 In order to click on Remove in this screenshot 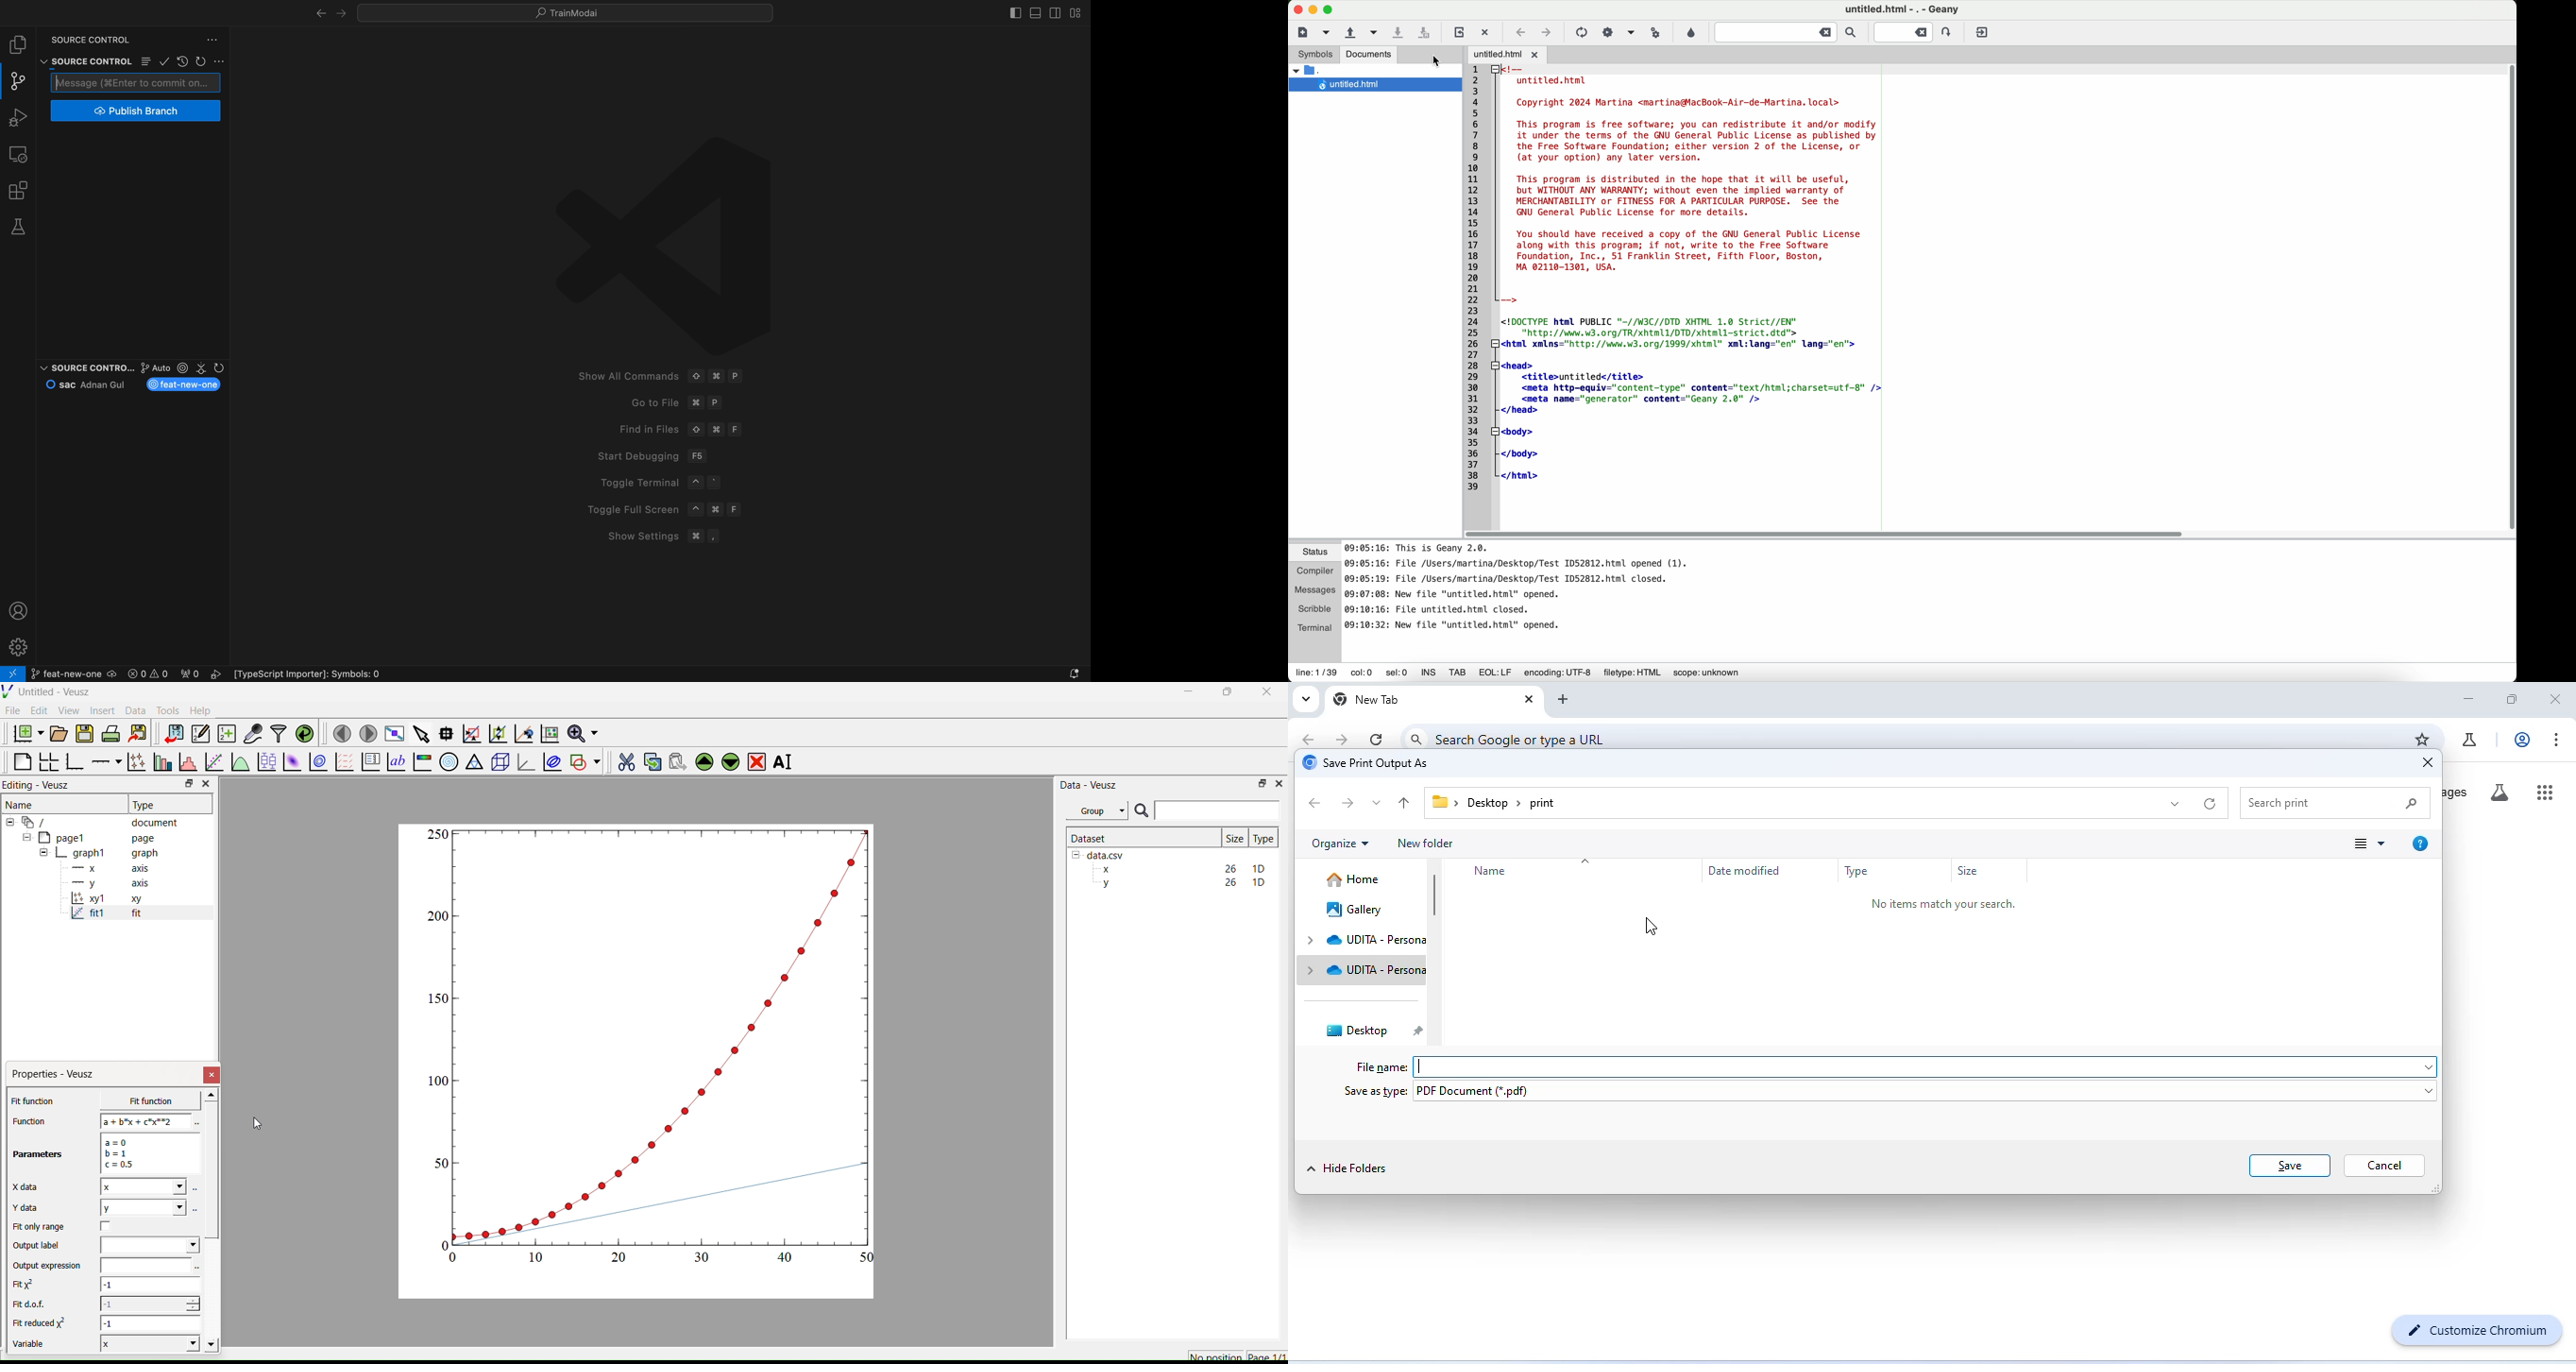, I will do `click(756, 761)`.